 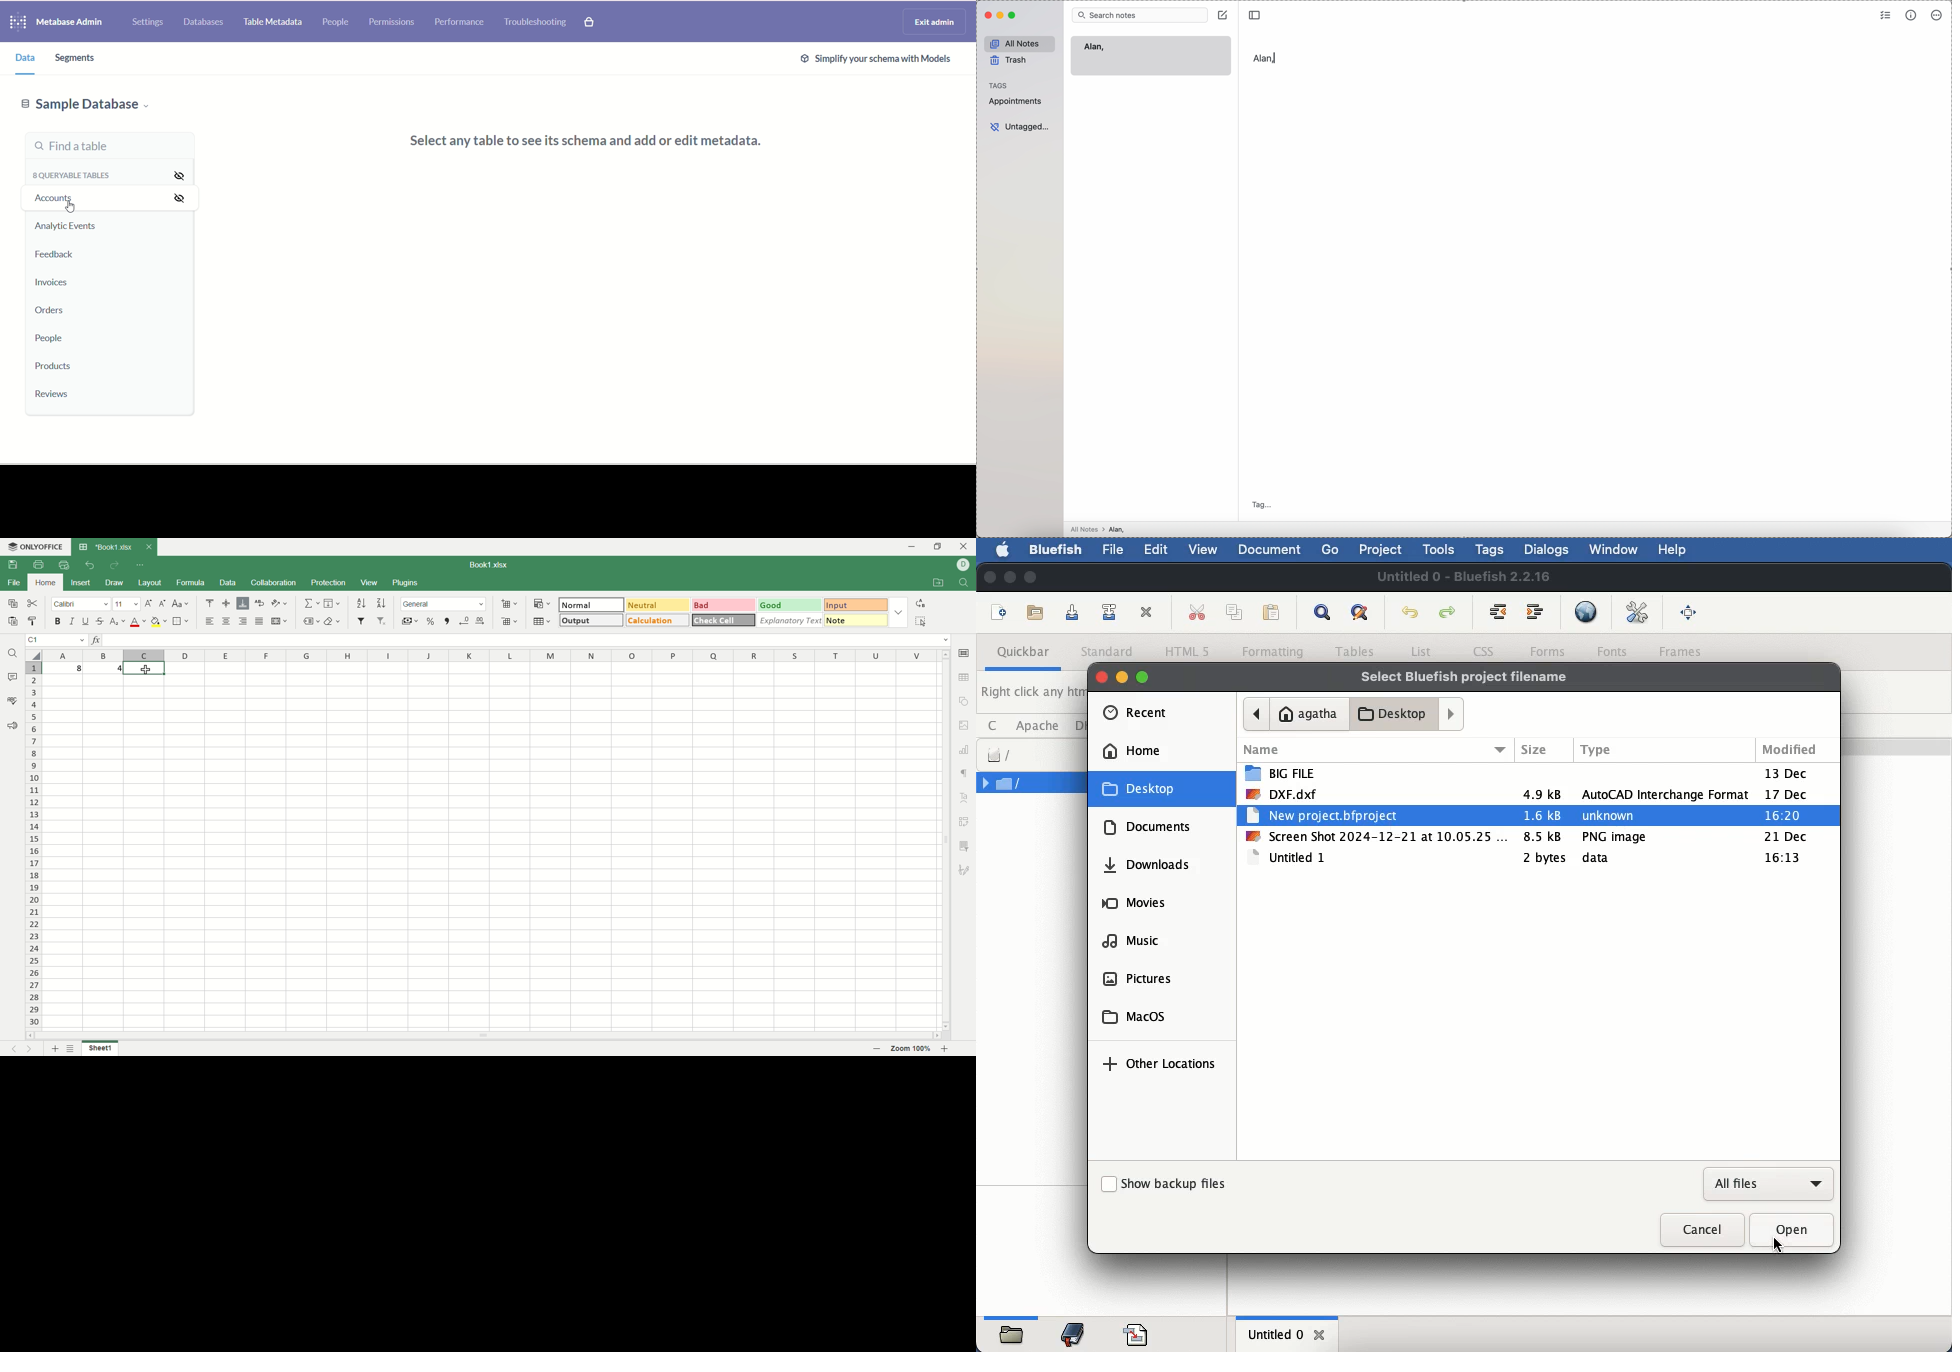 What do you see at coordinates (1535, 612) in the screenshot?
I see `indent` at bounding box center [1535, 612].